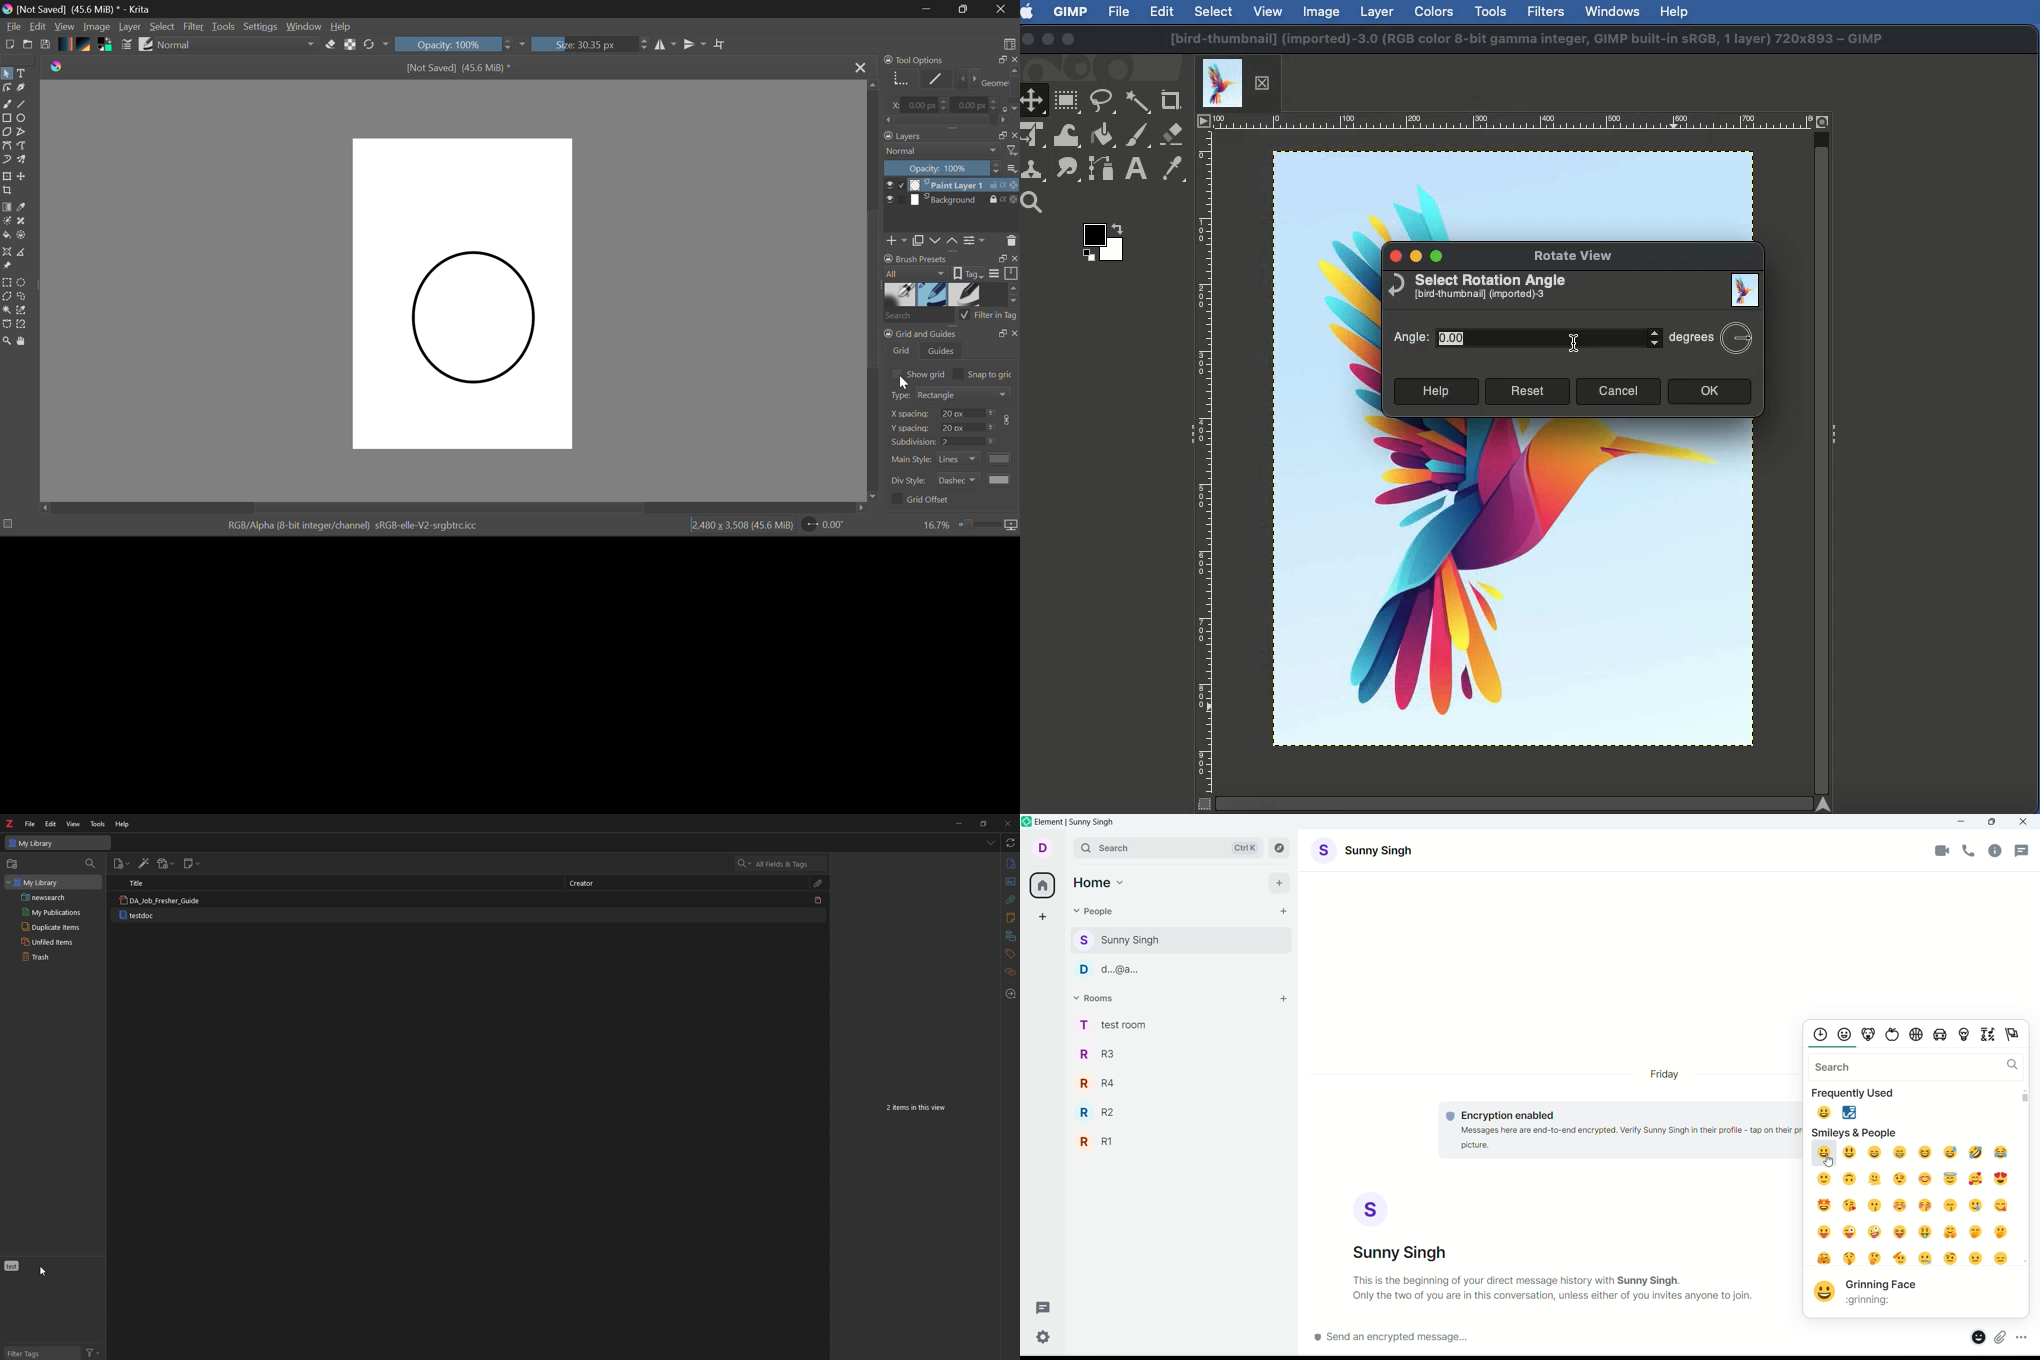 Image resolution: width=2044 pixels, height=1372 pixels. I want to click on smiley, so click(1909, 1204).